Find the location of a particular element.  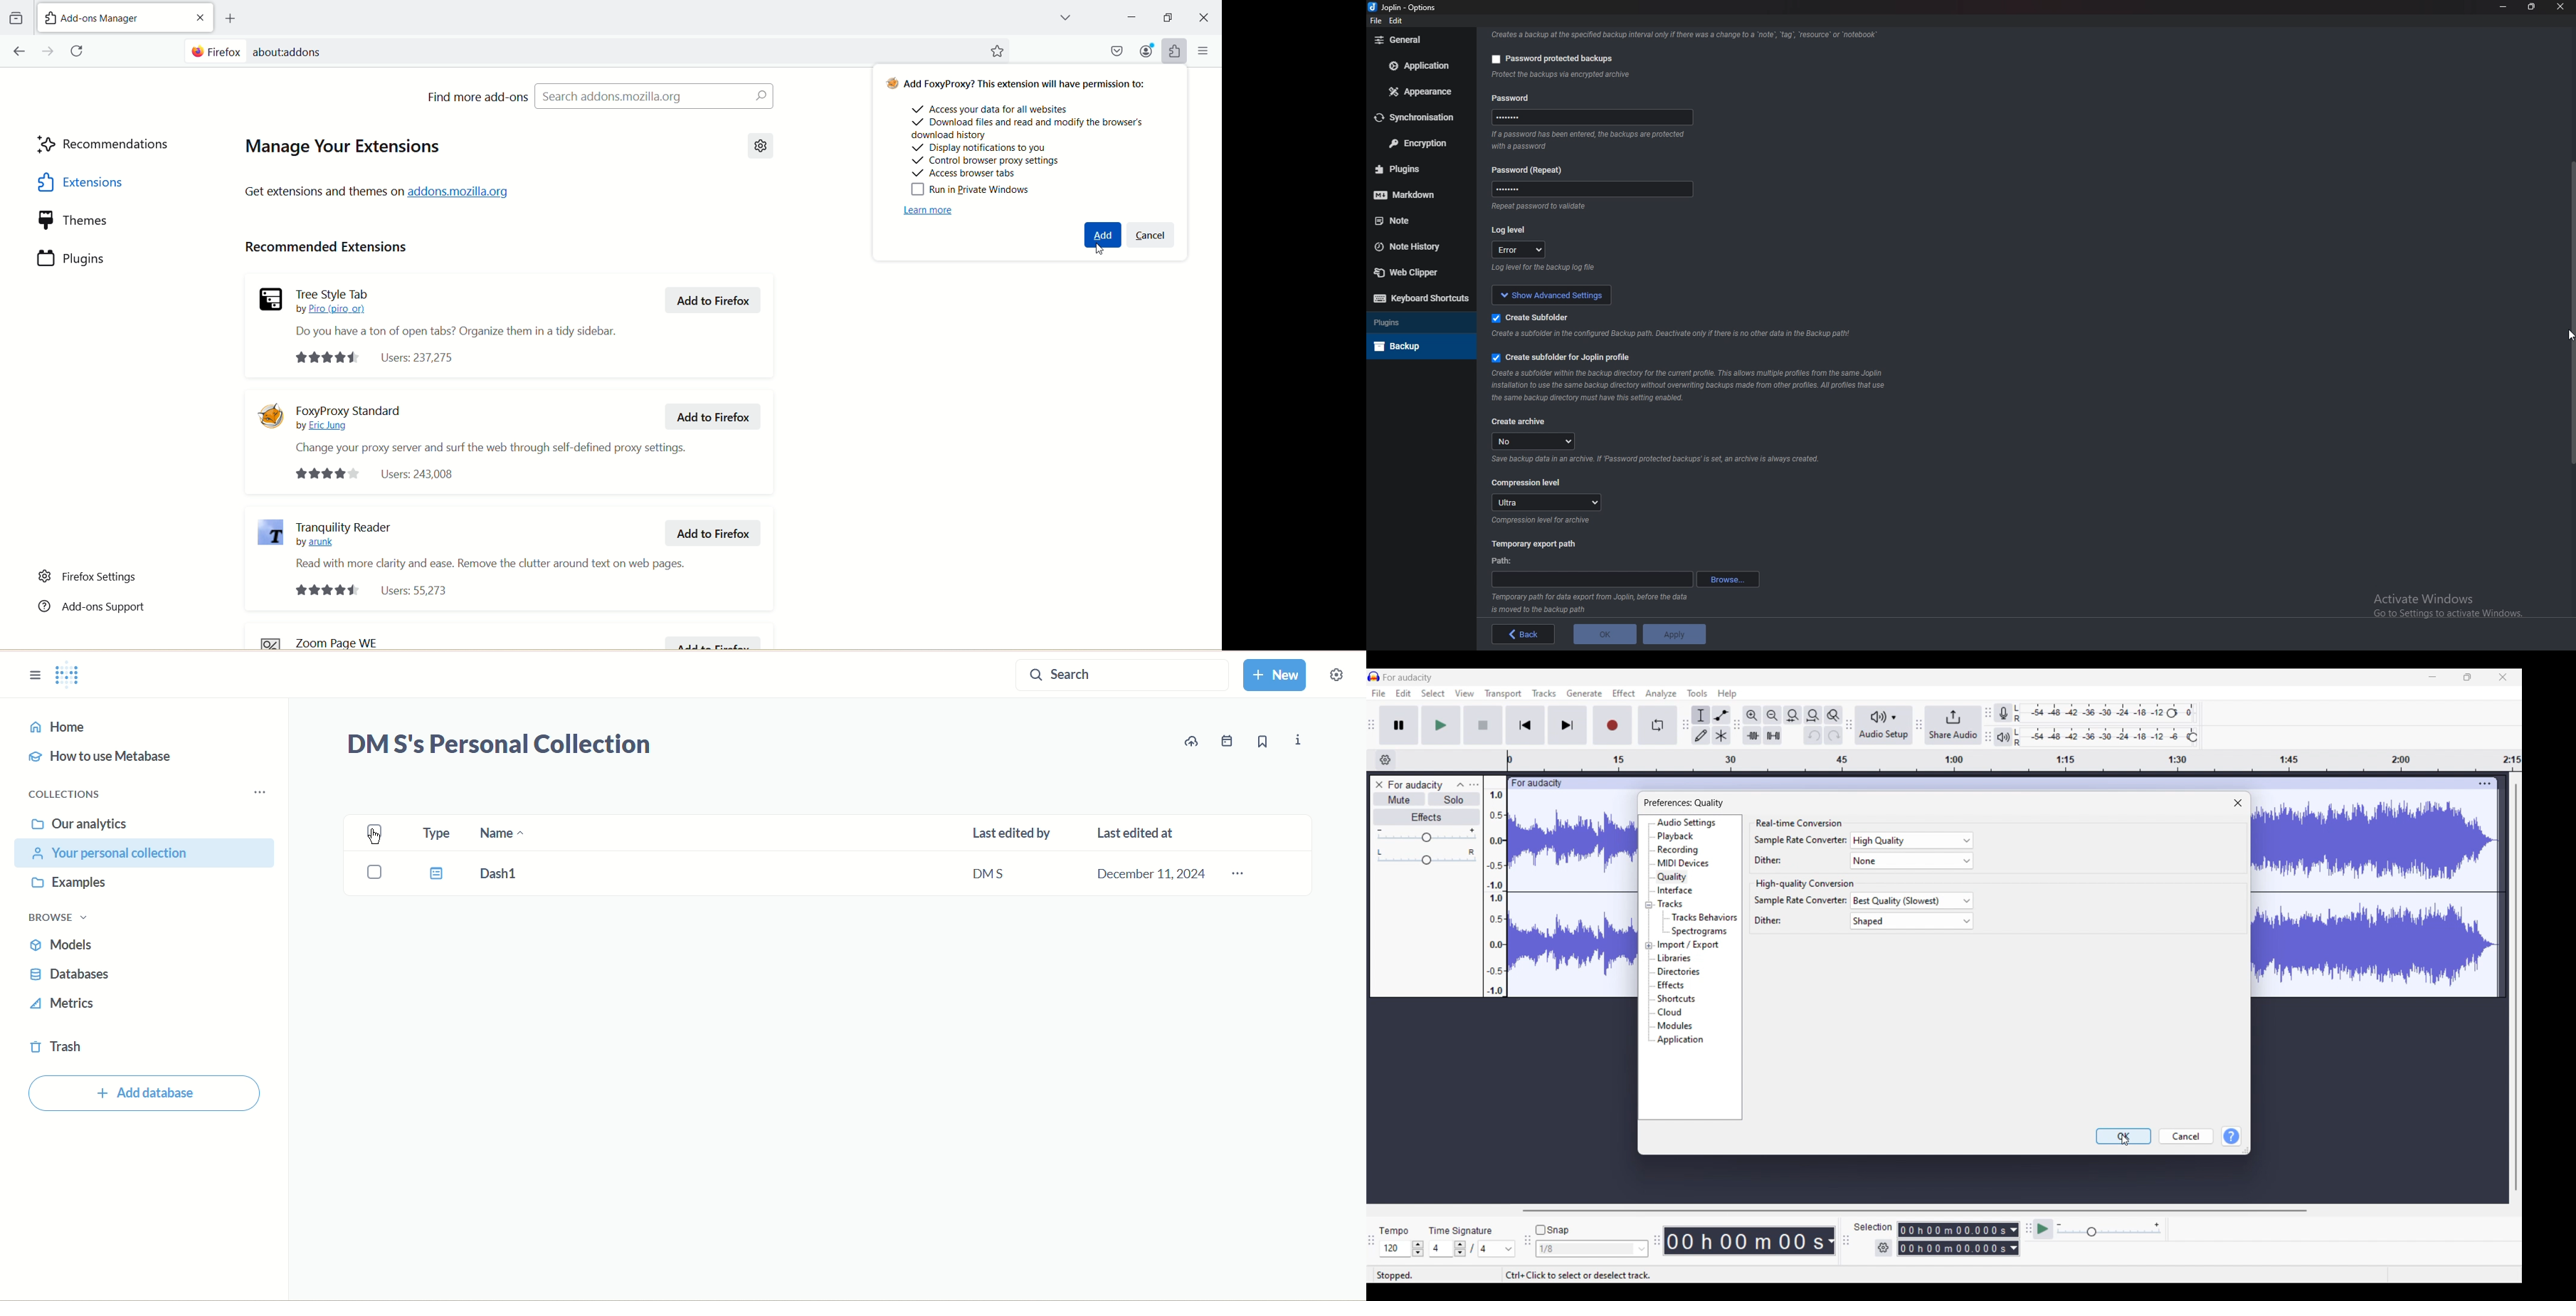

file is located at coordinates (1376, 21).